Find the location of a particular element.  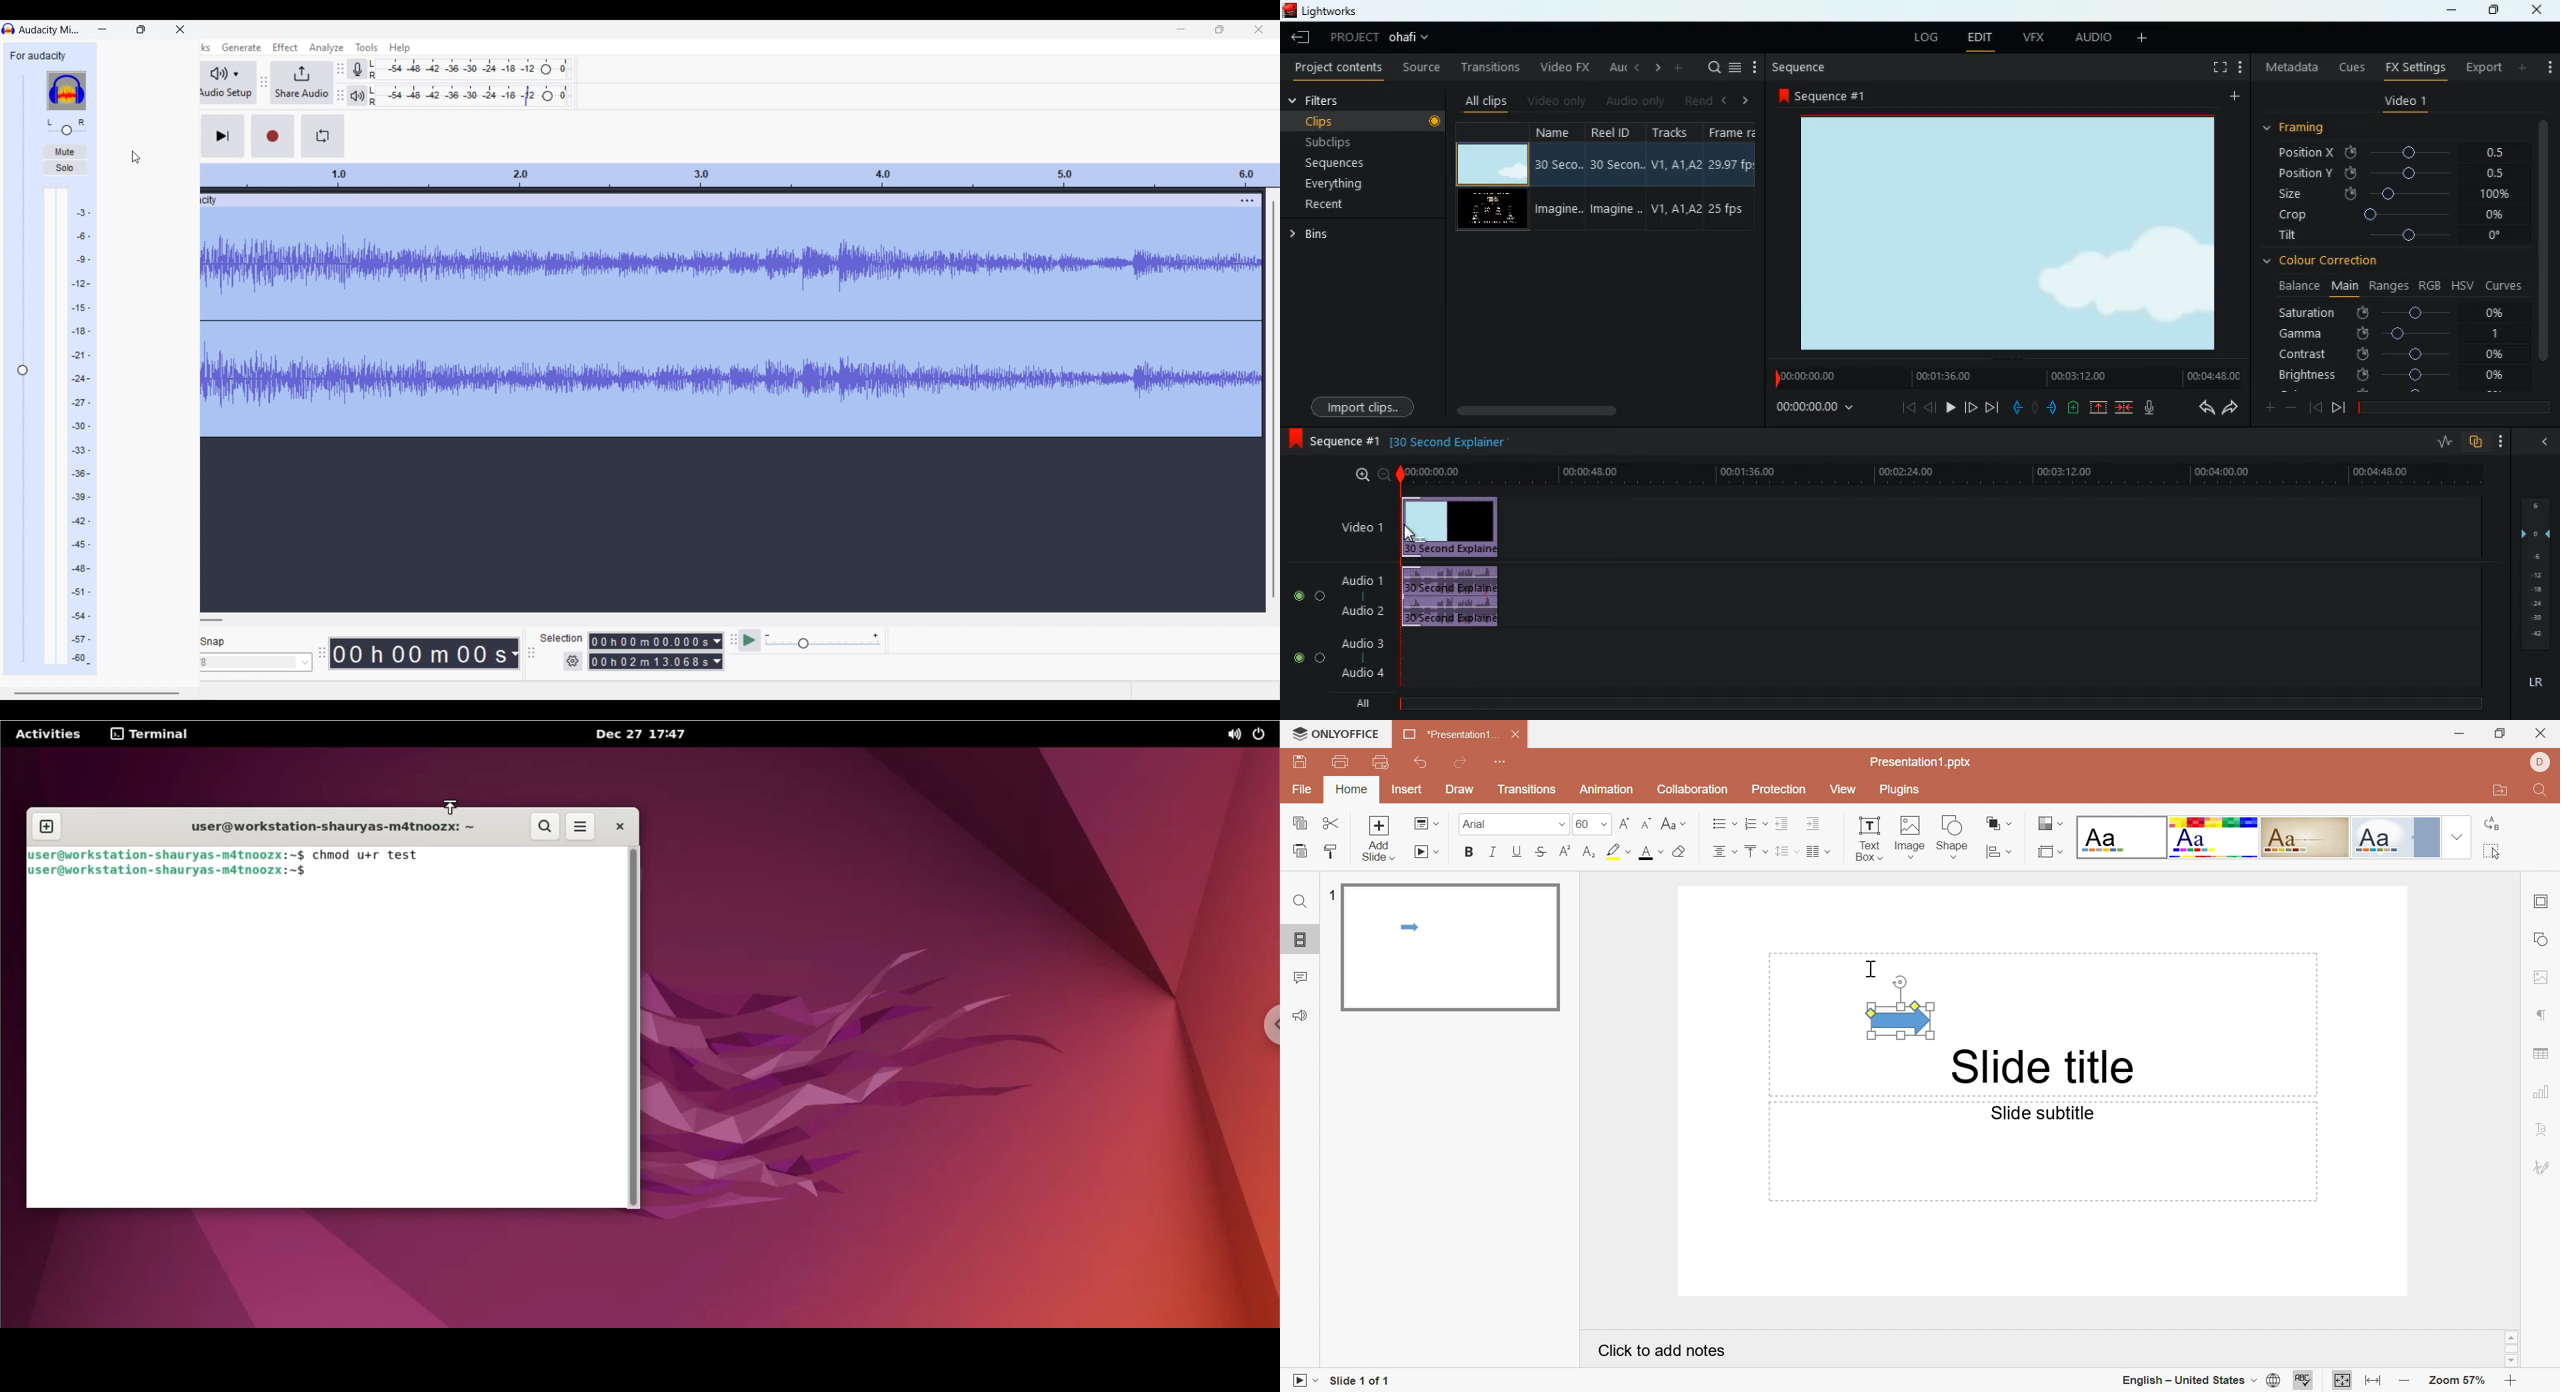

Paragraph settings is located at coordinates (2542, 1016).